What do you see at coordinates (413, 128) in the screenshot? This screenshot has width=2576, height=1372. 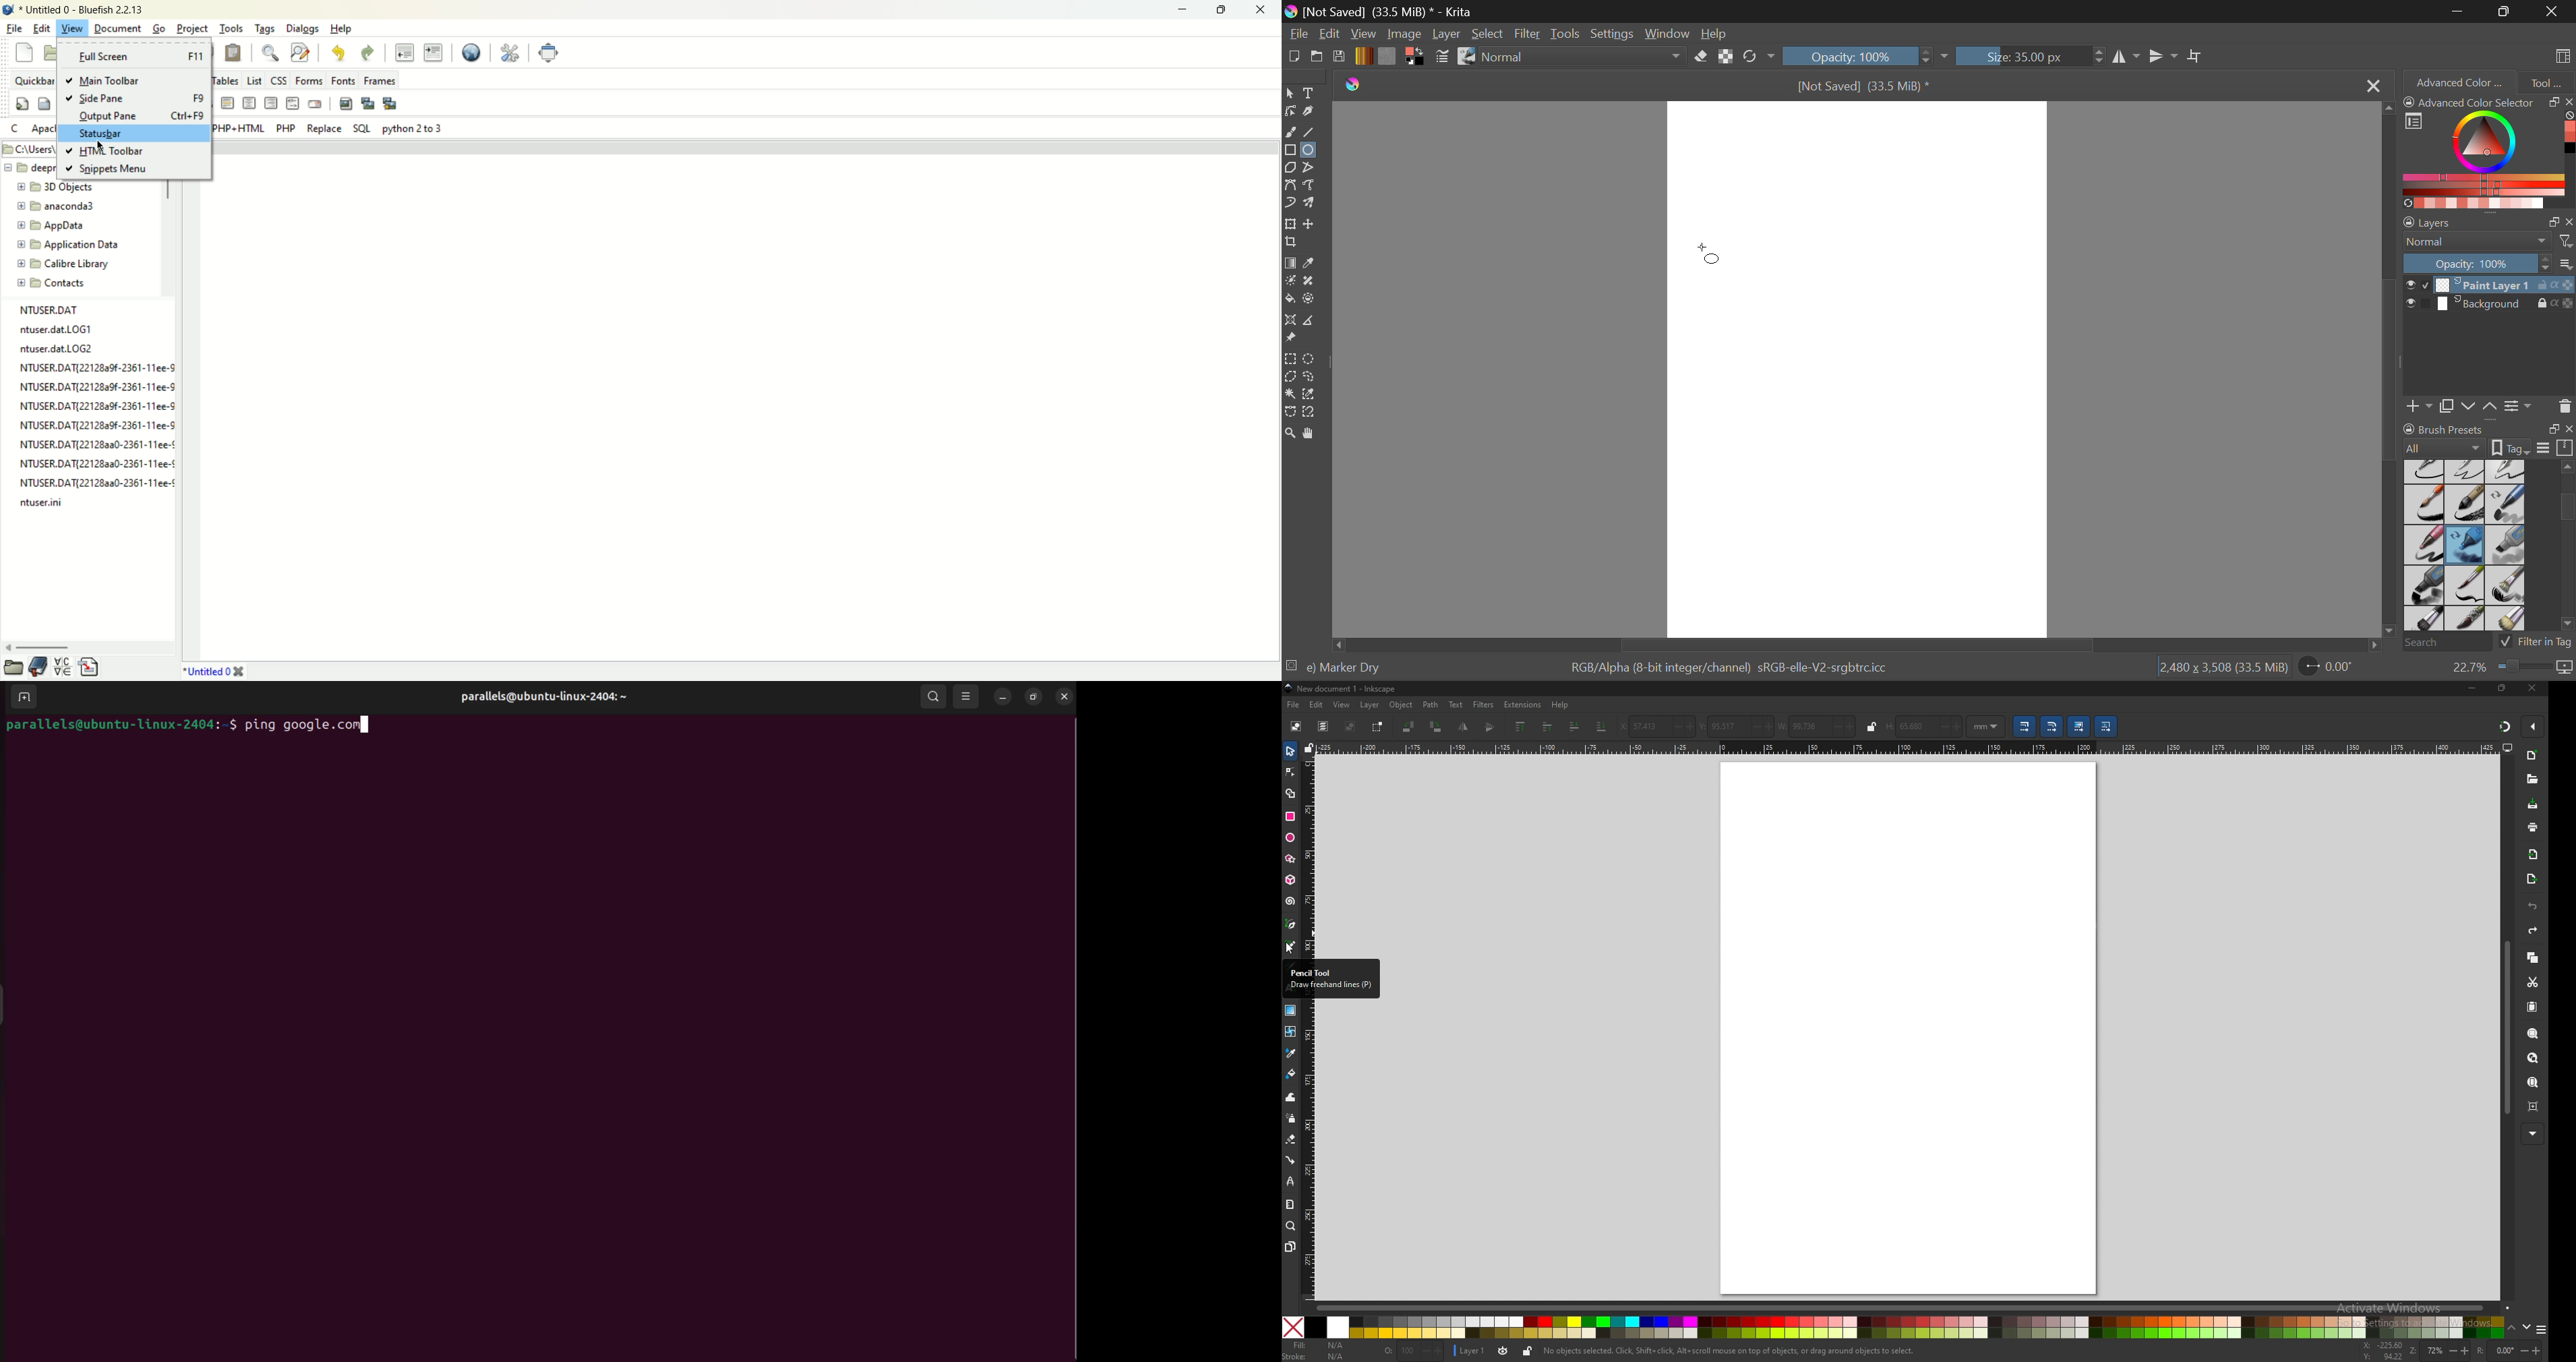 I see `Python 2 to 3` at bounding box center [413, 128].